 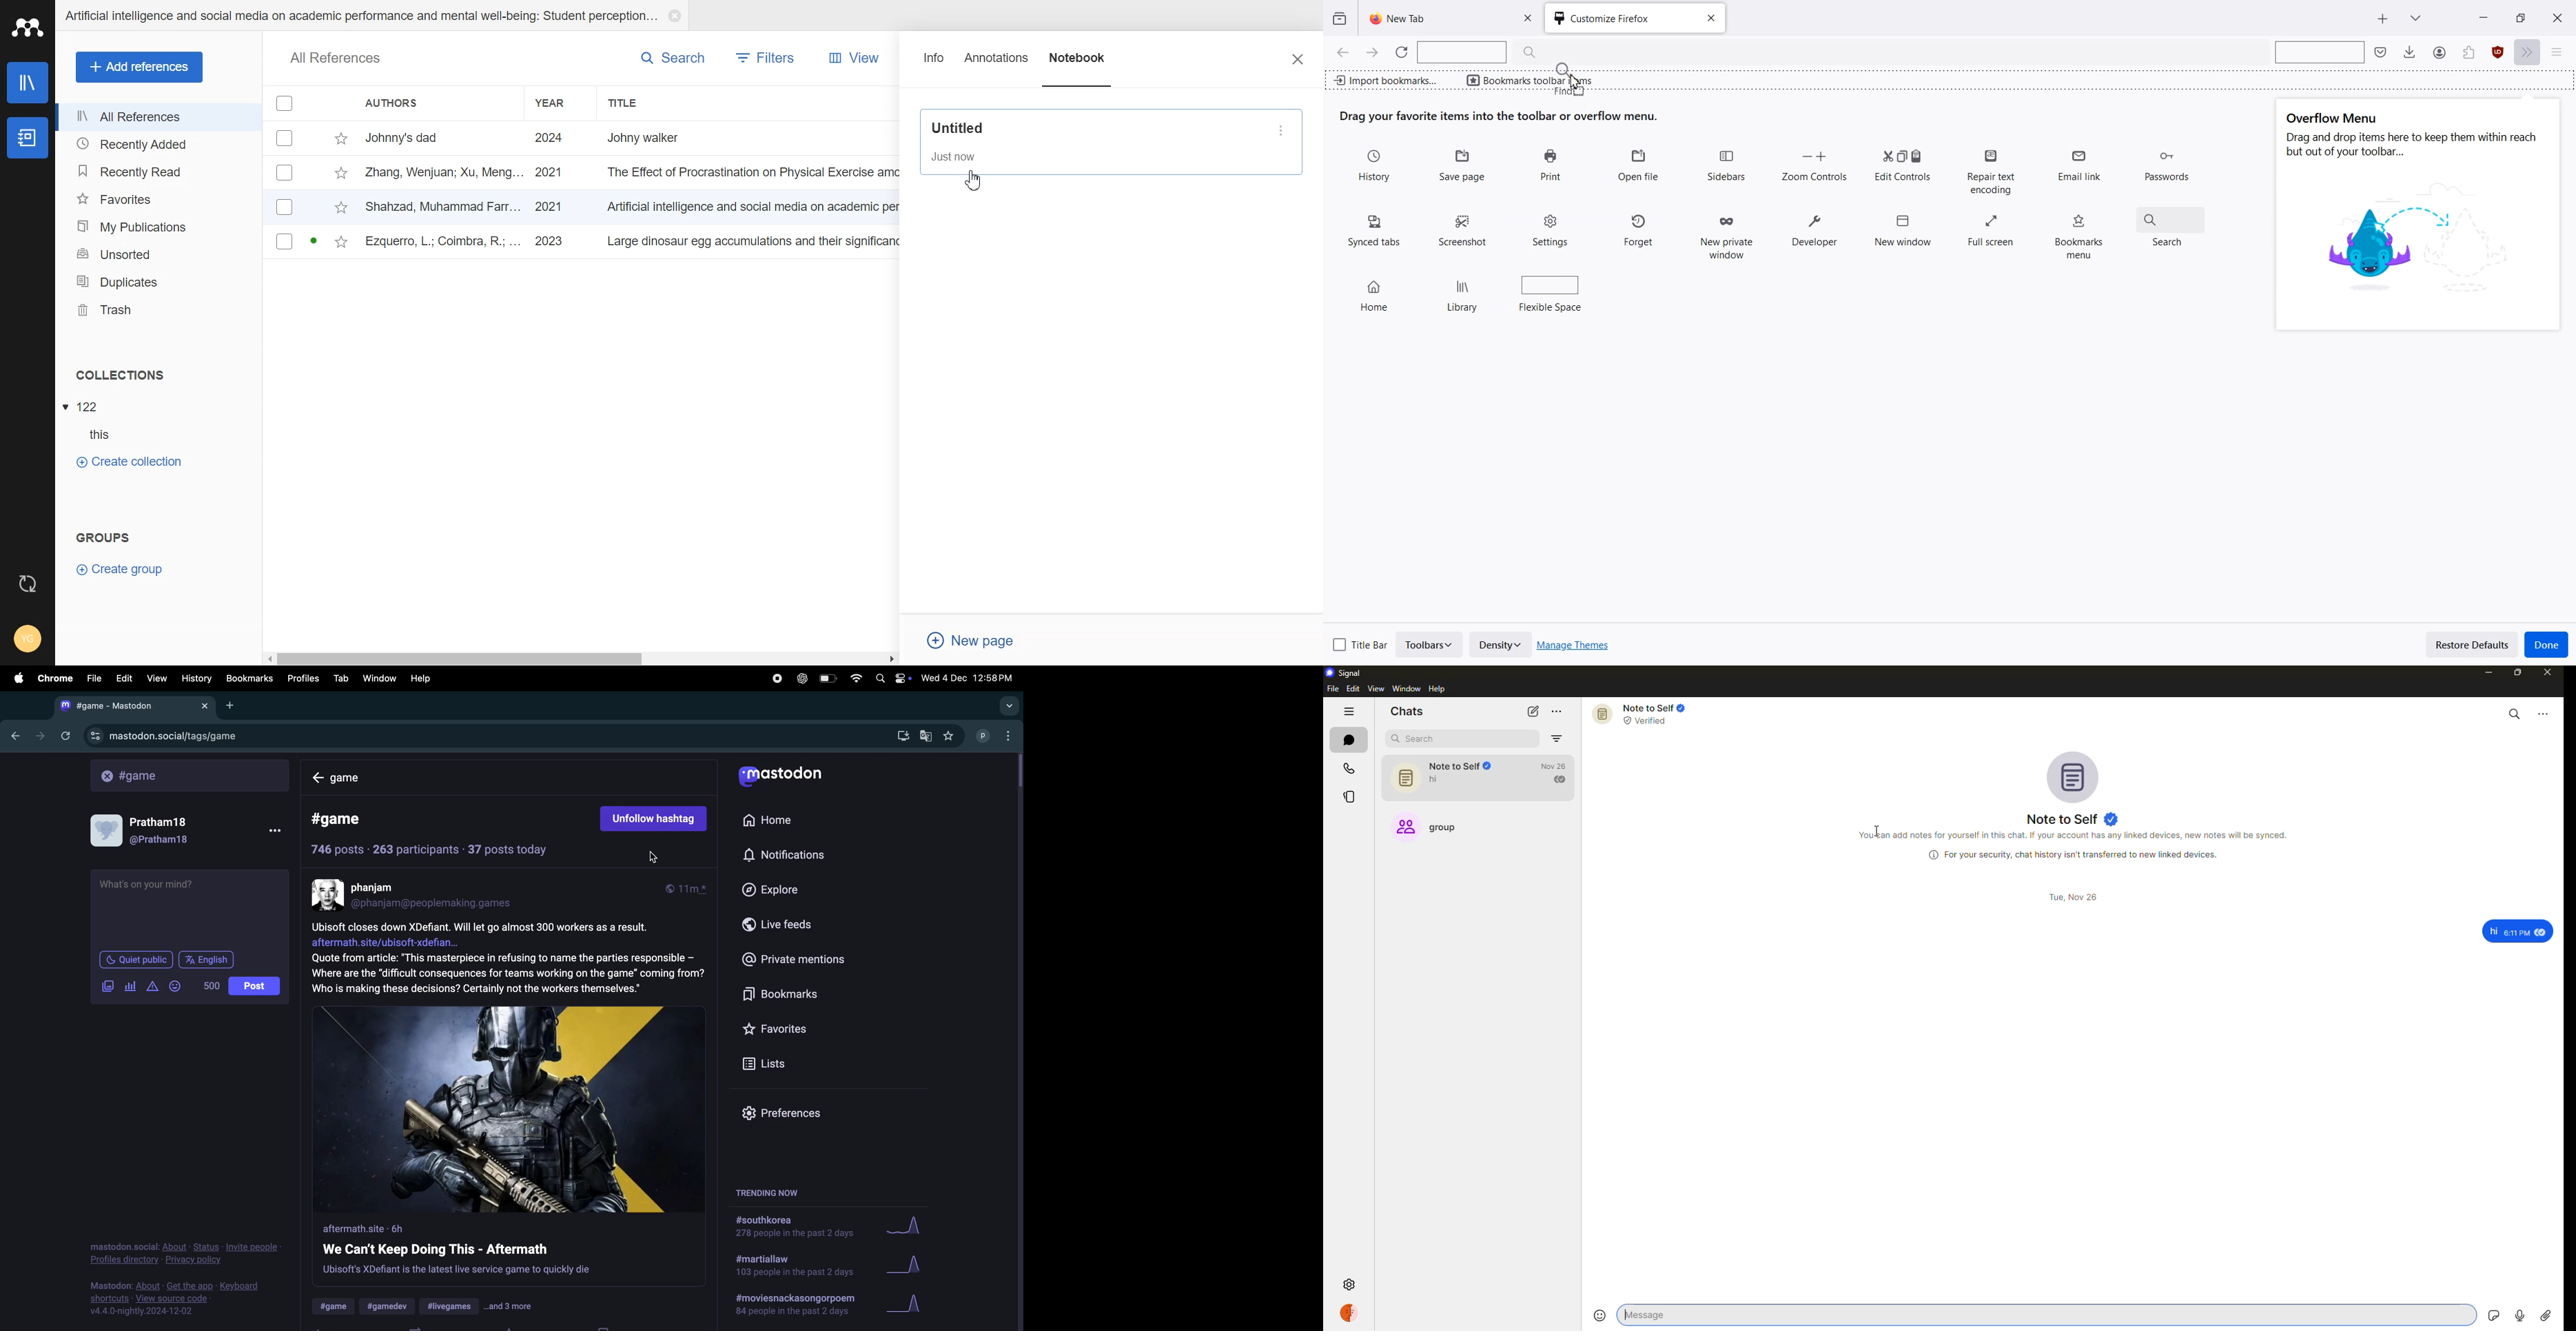 I want to click on Settings, so click(x=1552, y=229).